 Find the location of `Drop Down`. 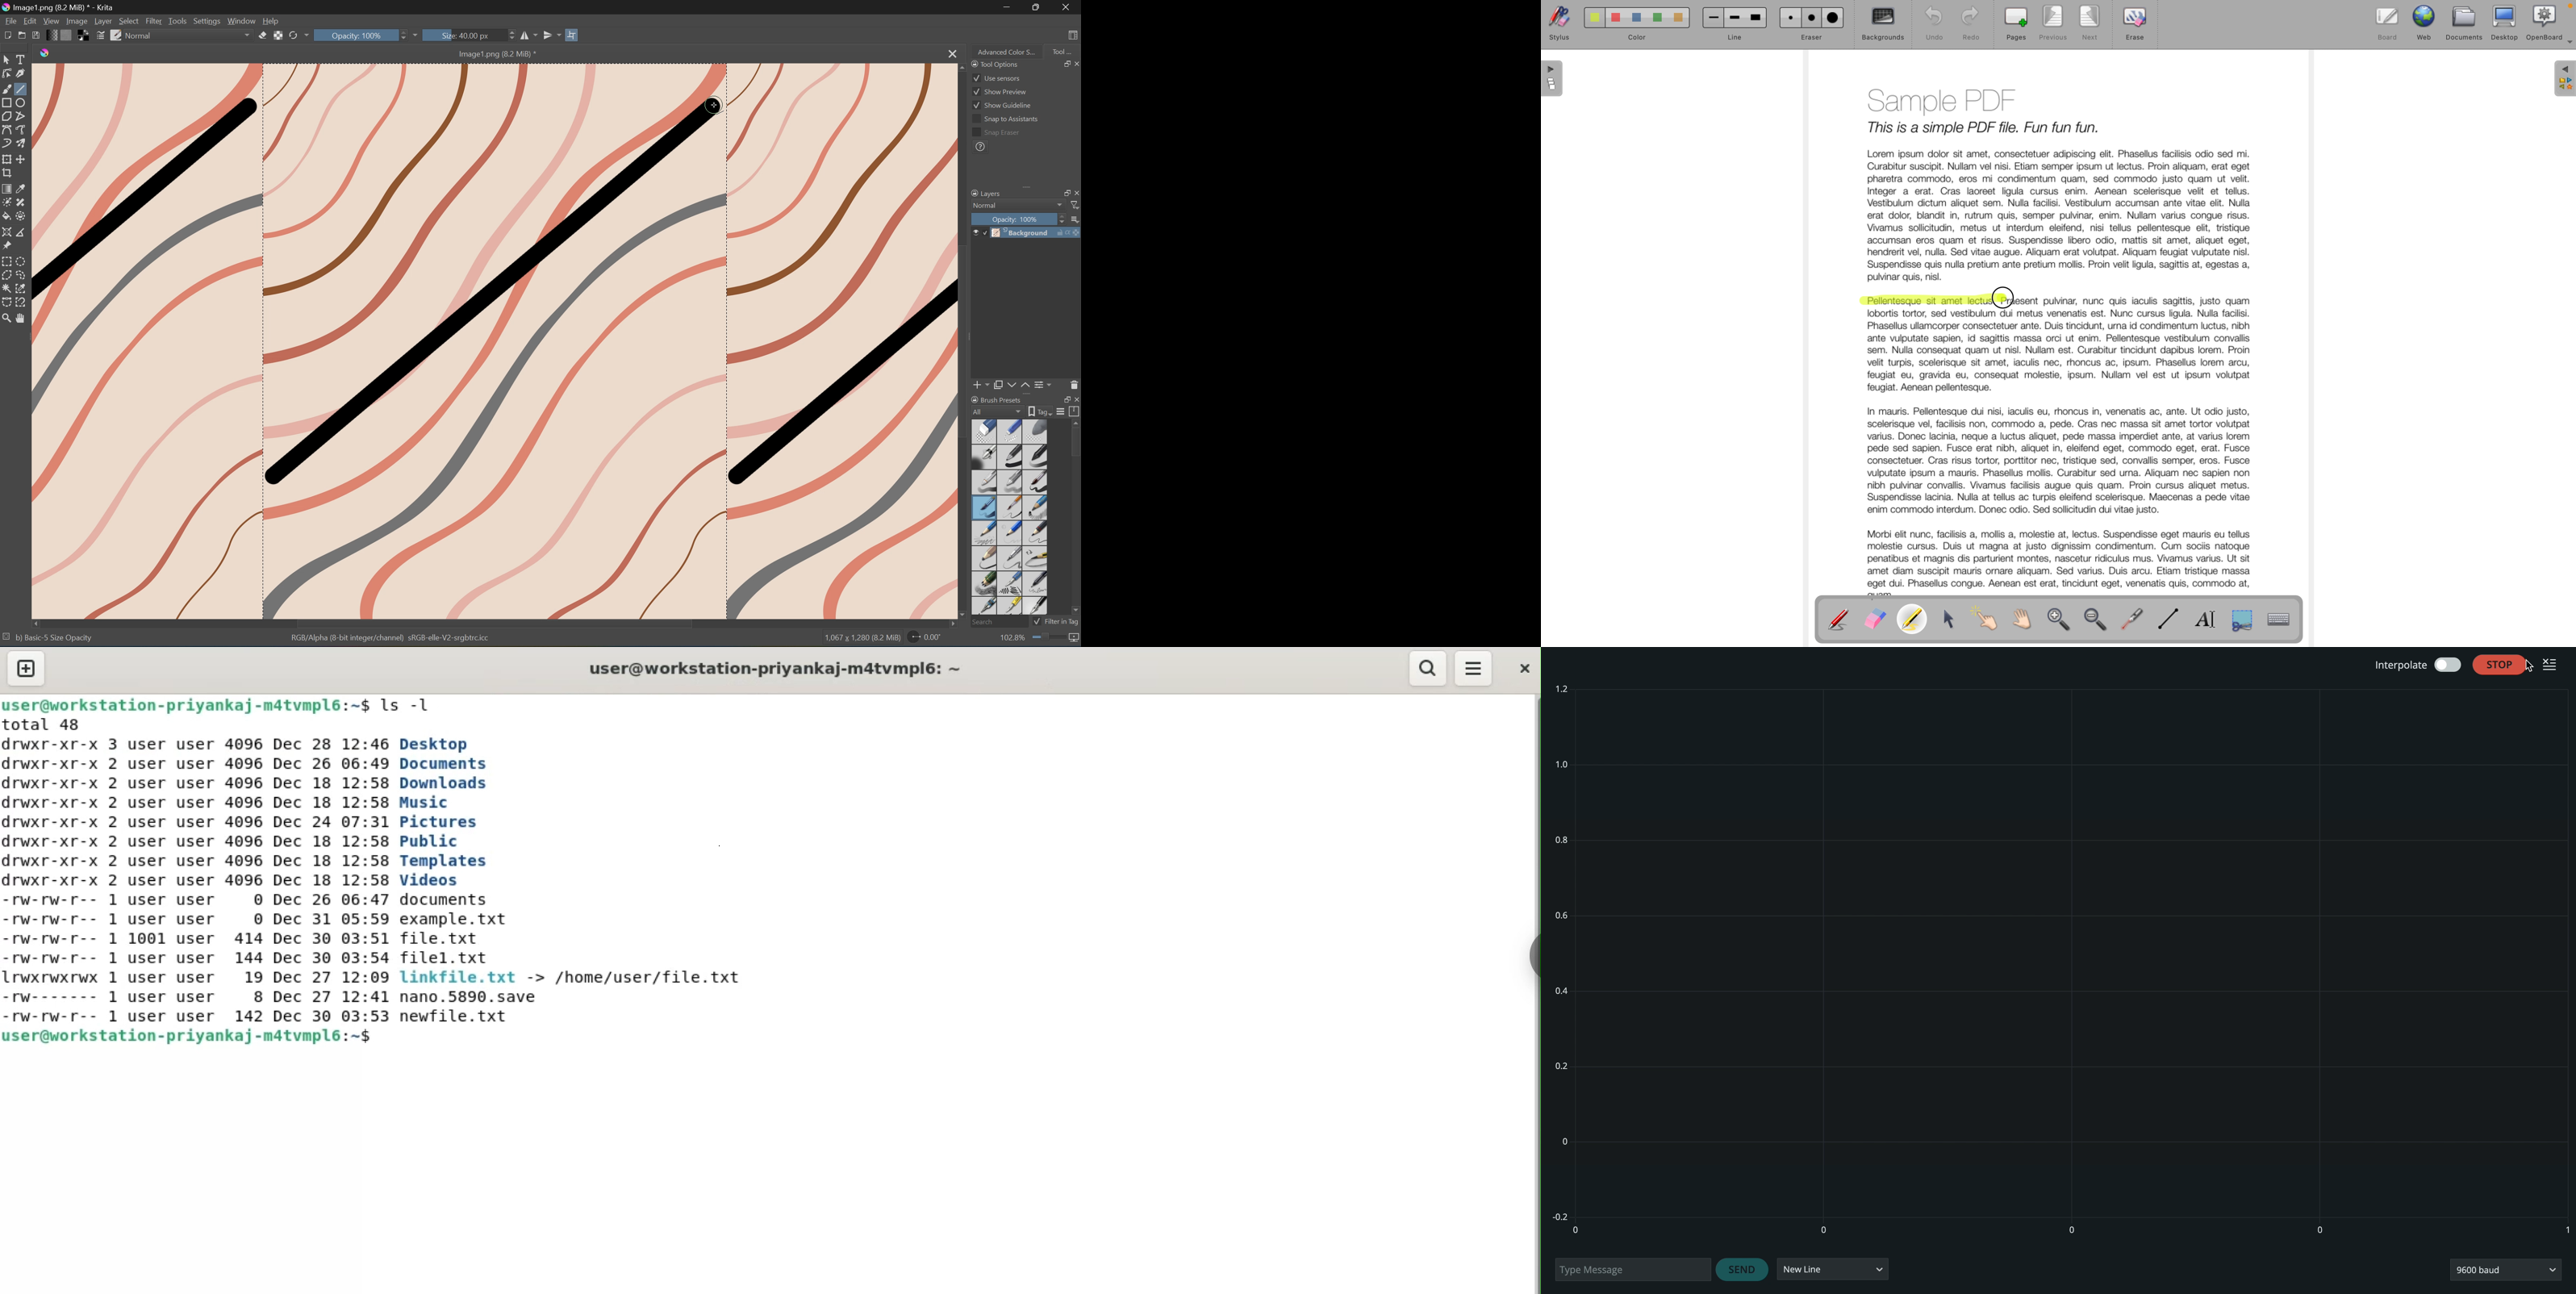

Drop Down is located at coordinates (1059, 205).